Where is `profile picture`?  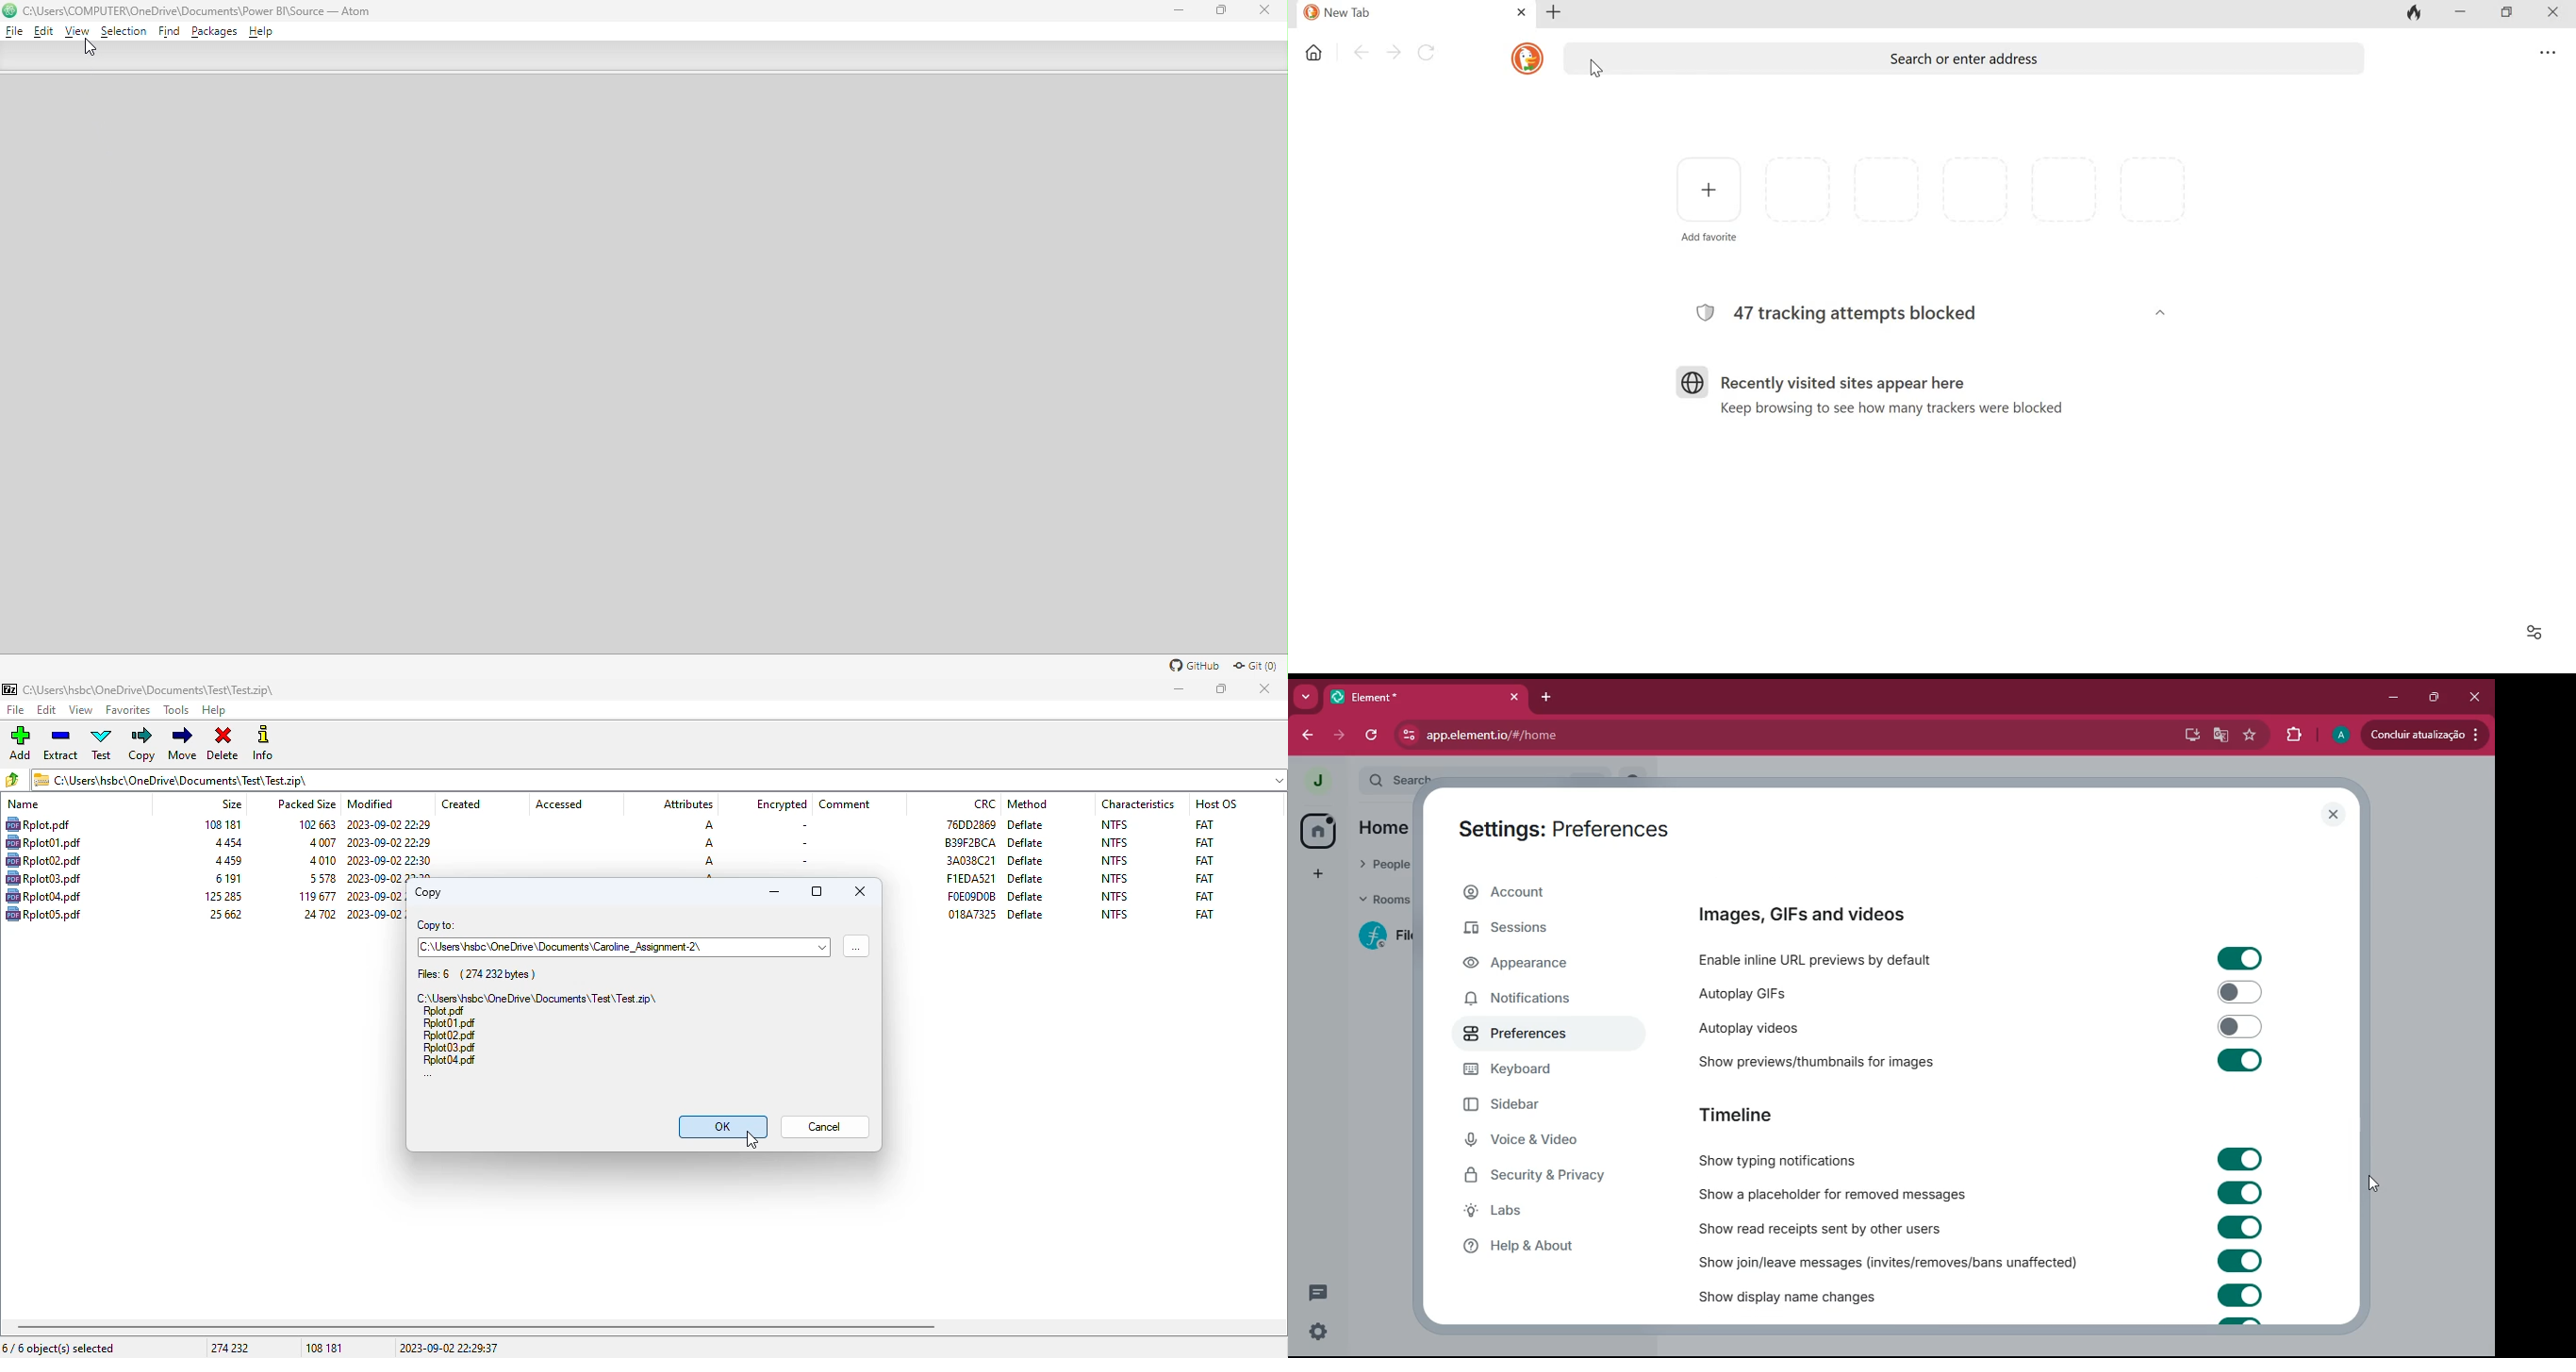
profile picture is located at coordinates (1317, 780).